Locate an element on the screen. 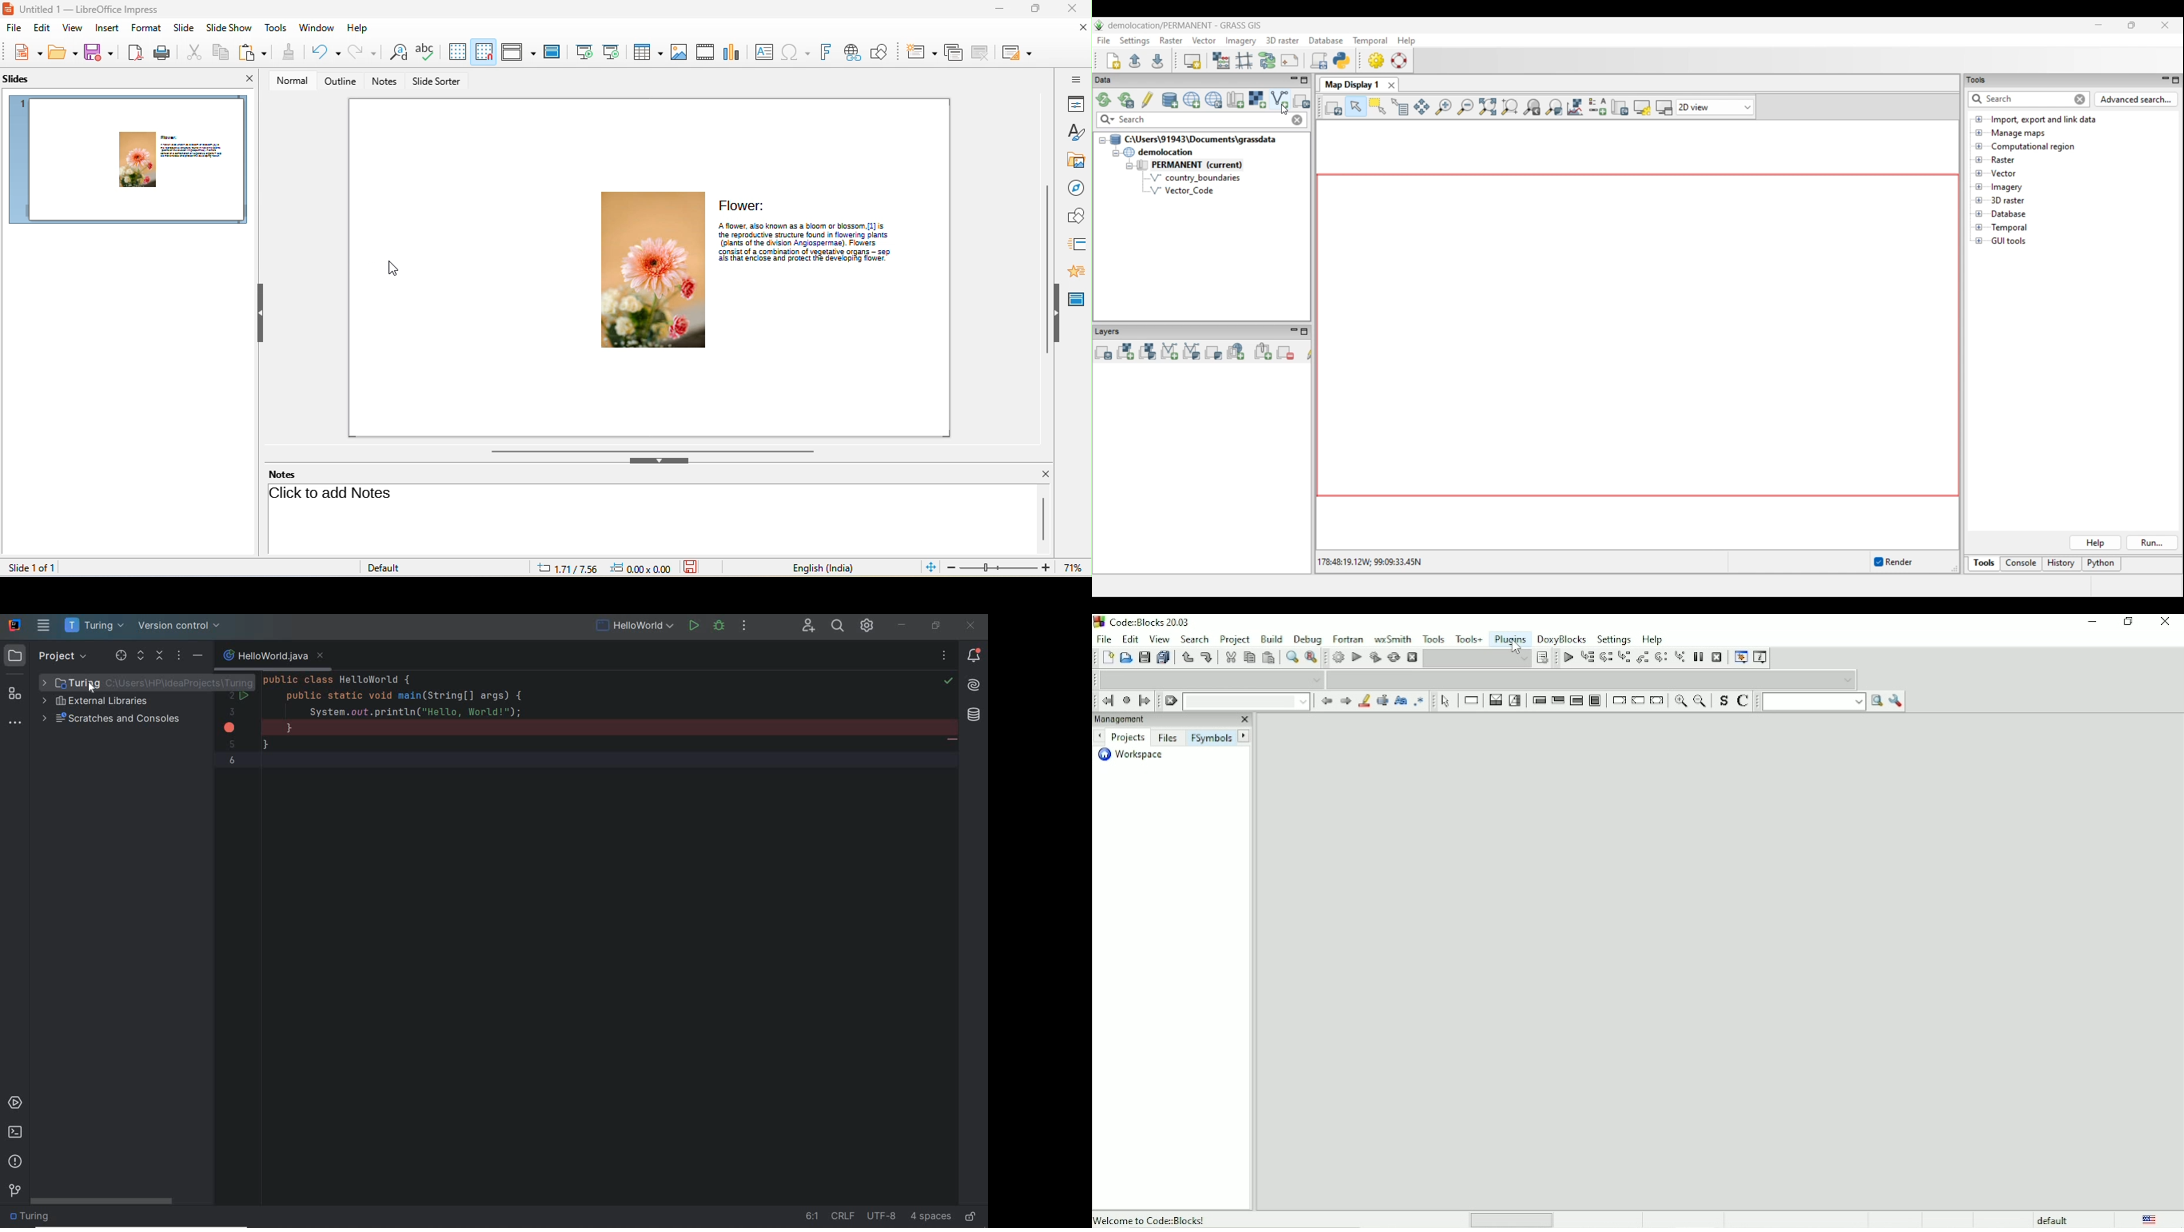 Image resolution: width=2184 pixels, height=1232 pixels. Step into instruction is located at coordinates (1680, 656).